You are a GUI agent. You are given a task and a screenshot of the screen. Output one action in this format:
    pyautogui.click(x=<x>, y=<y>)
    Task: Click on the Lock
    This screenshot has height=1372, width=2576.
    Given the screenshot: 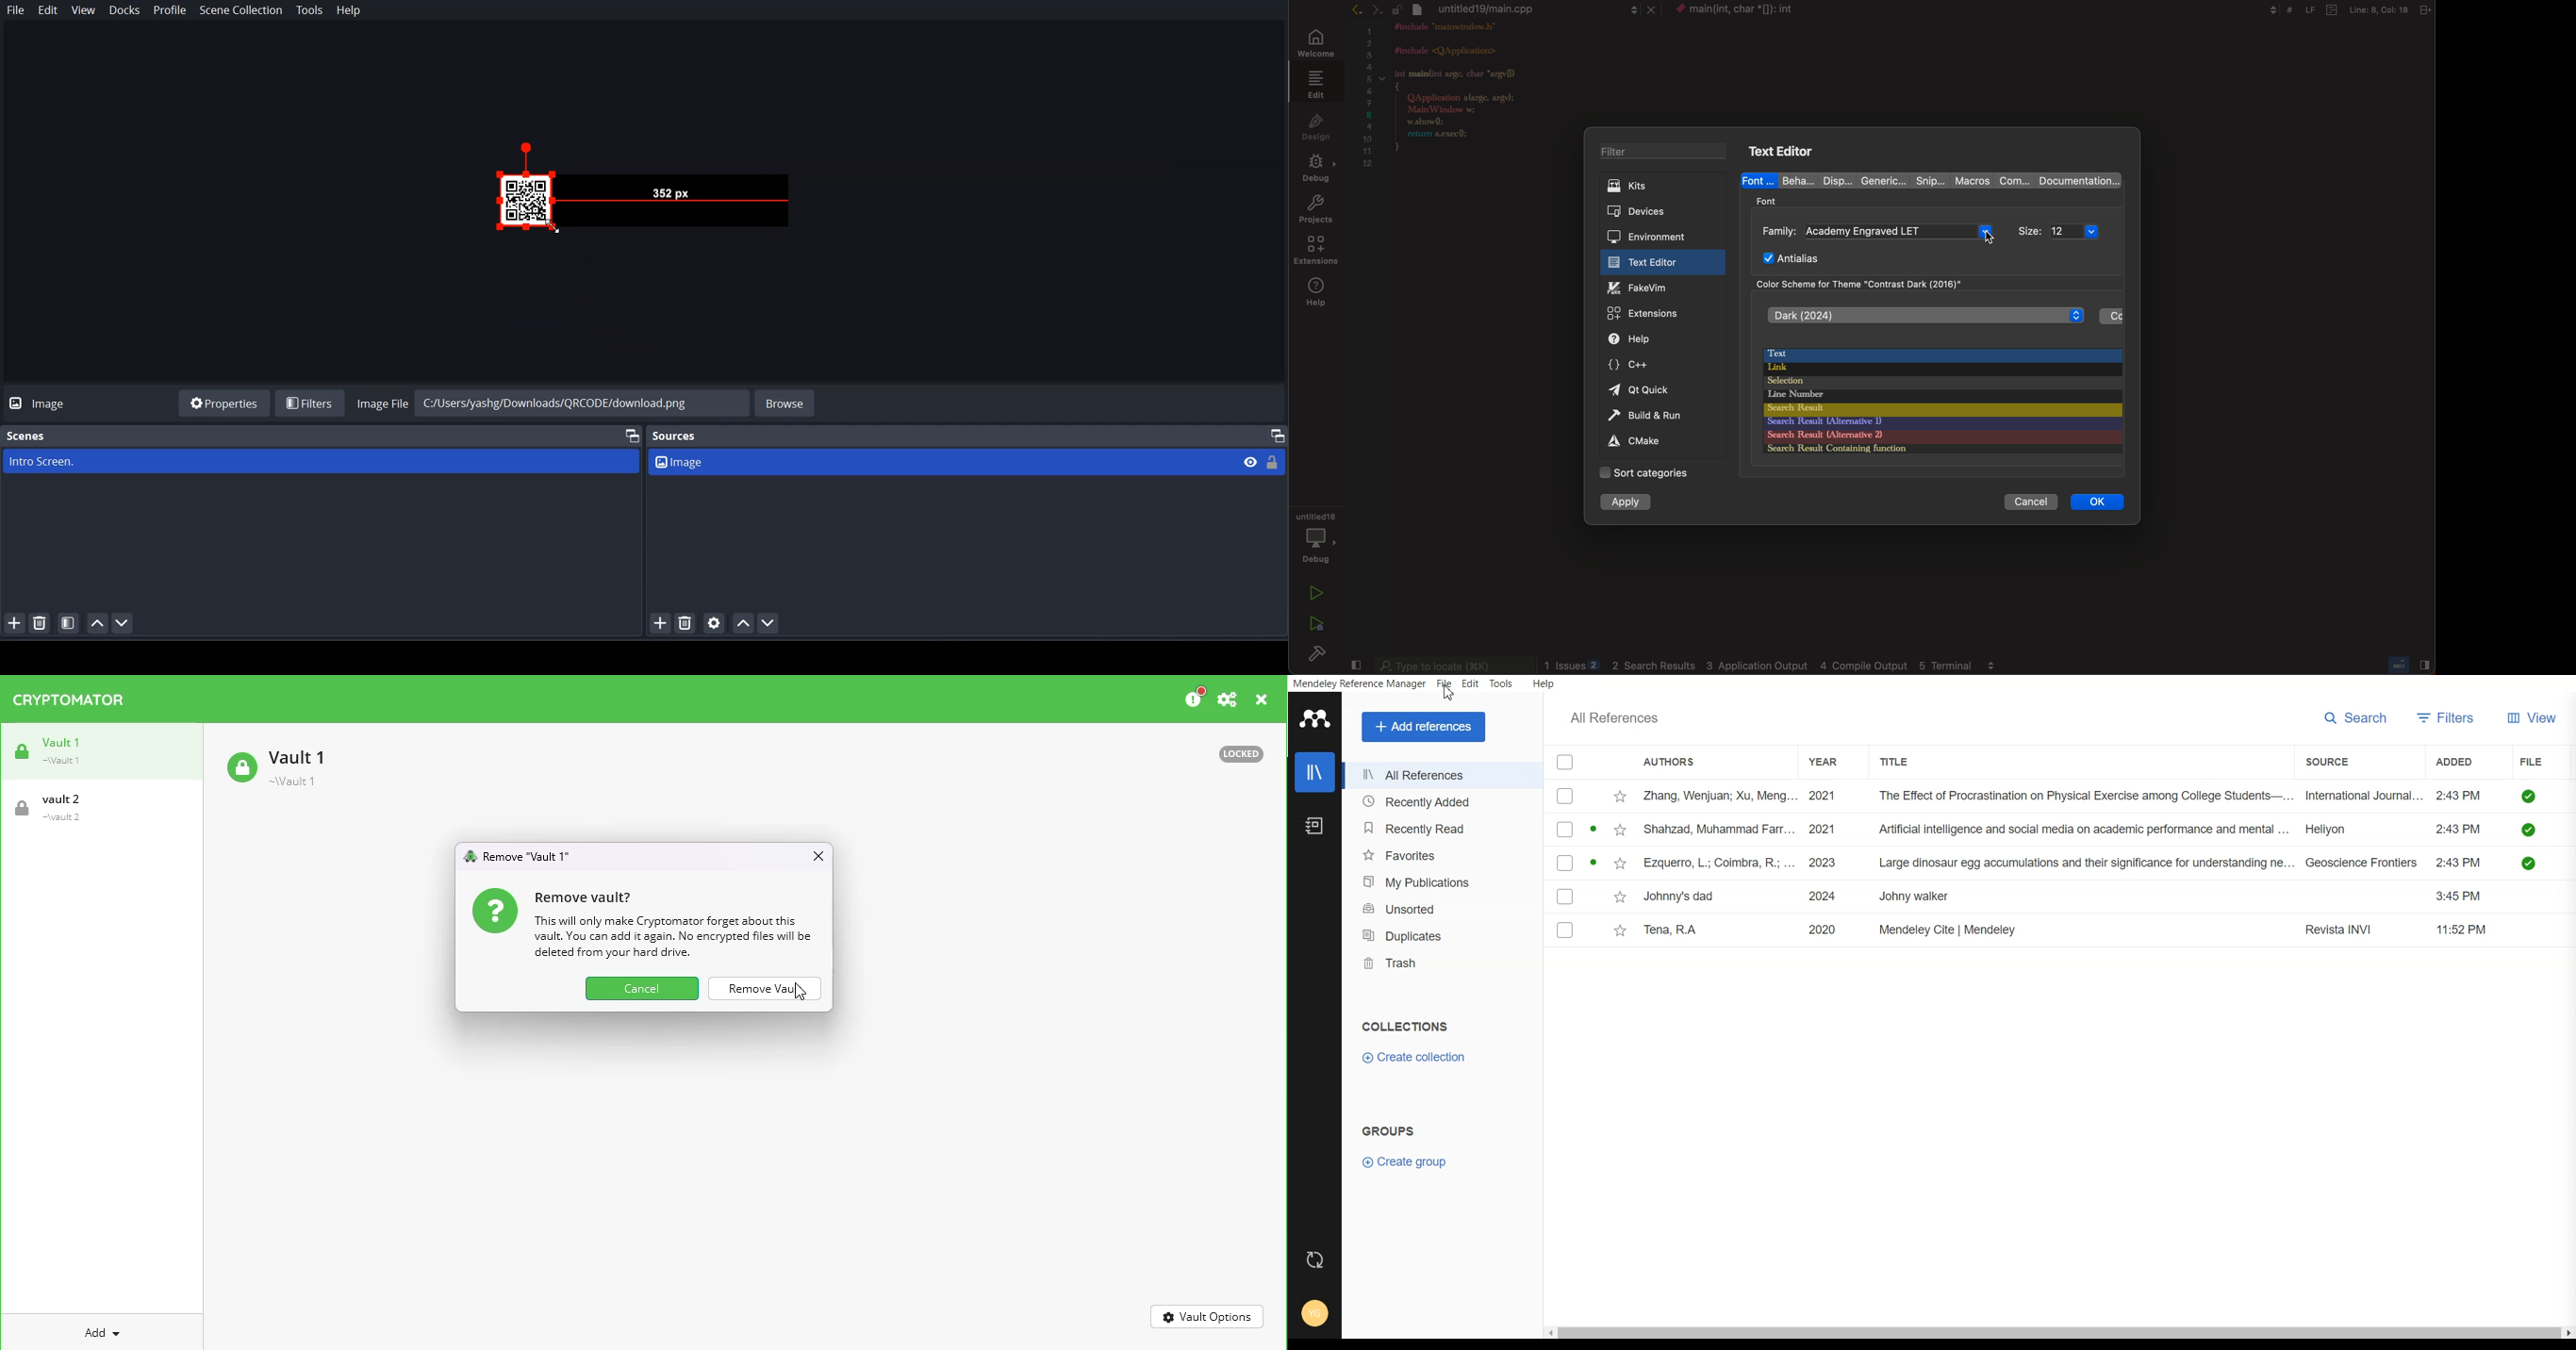 What is the action you would take?
    pyautogui.click(x=1274, y=461)
    